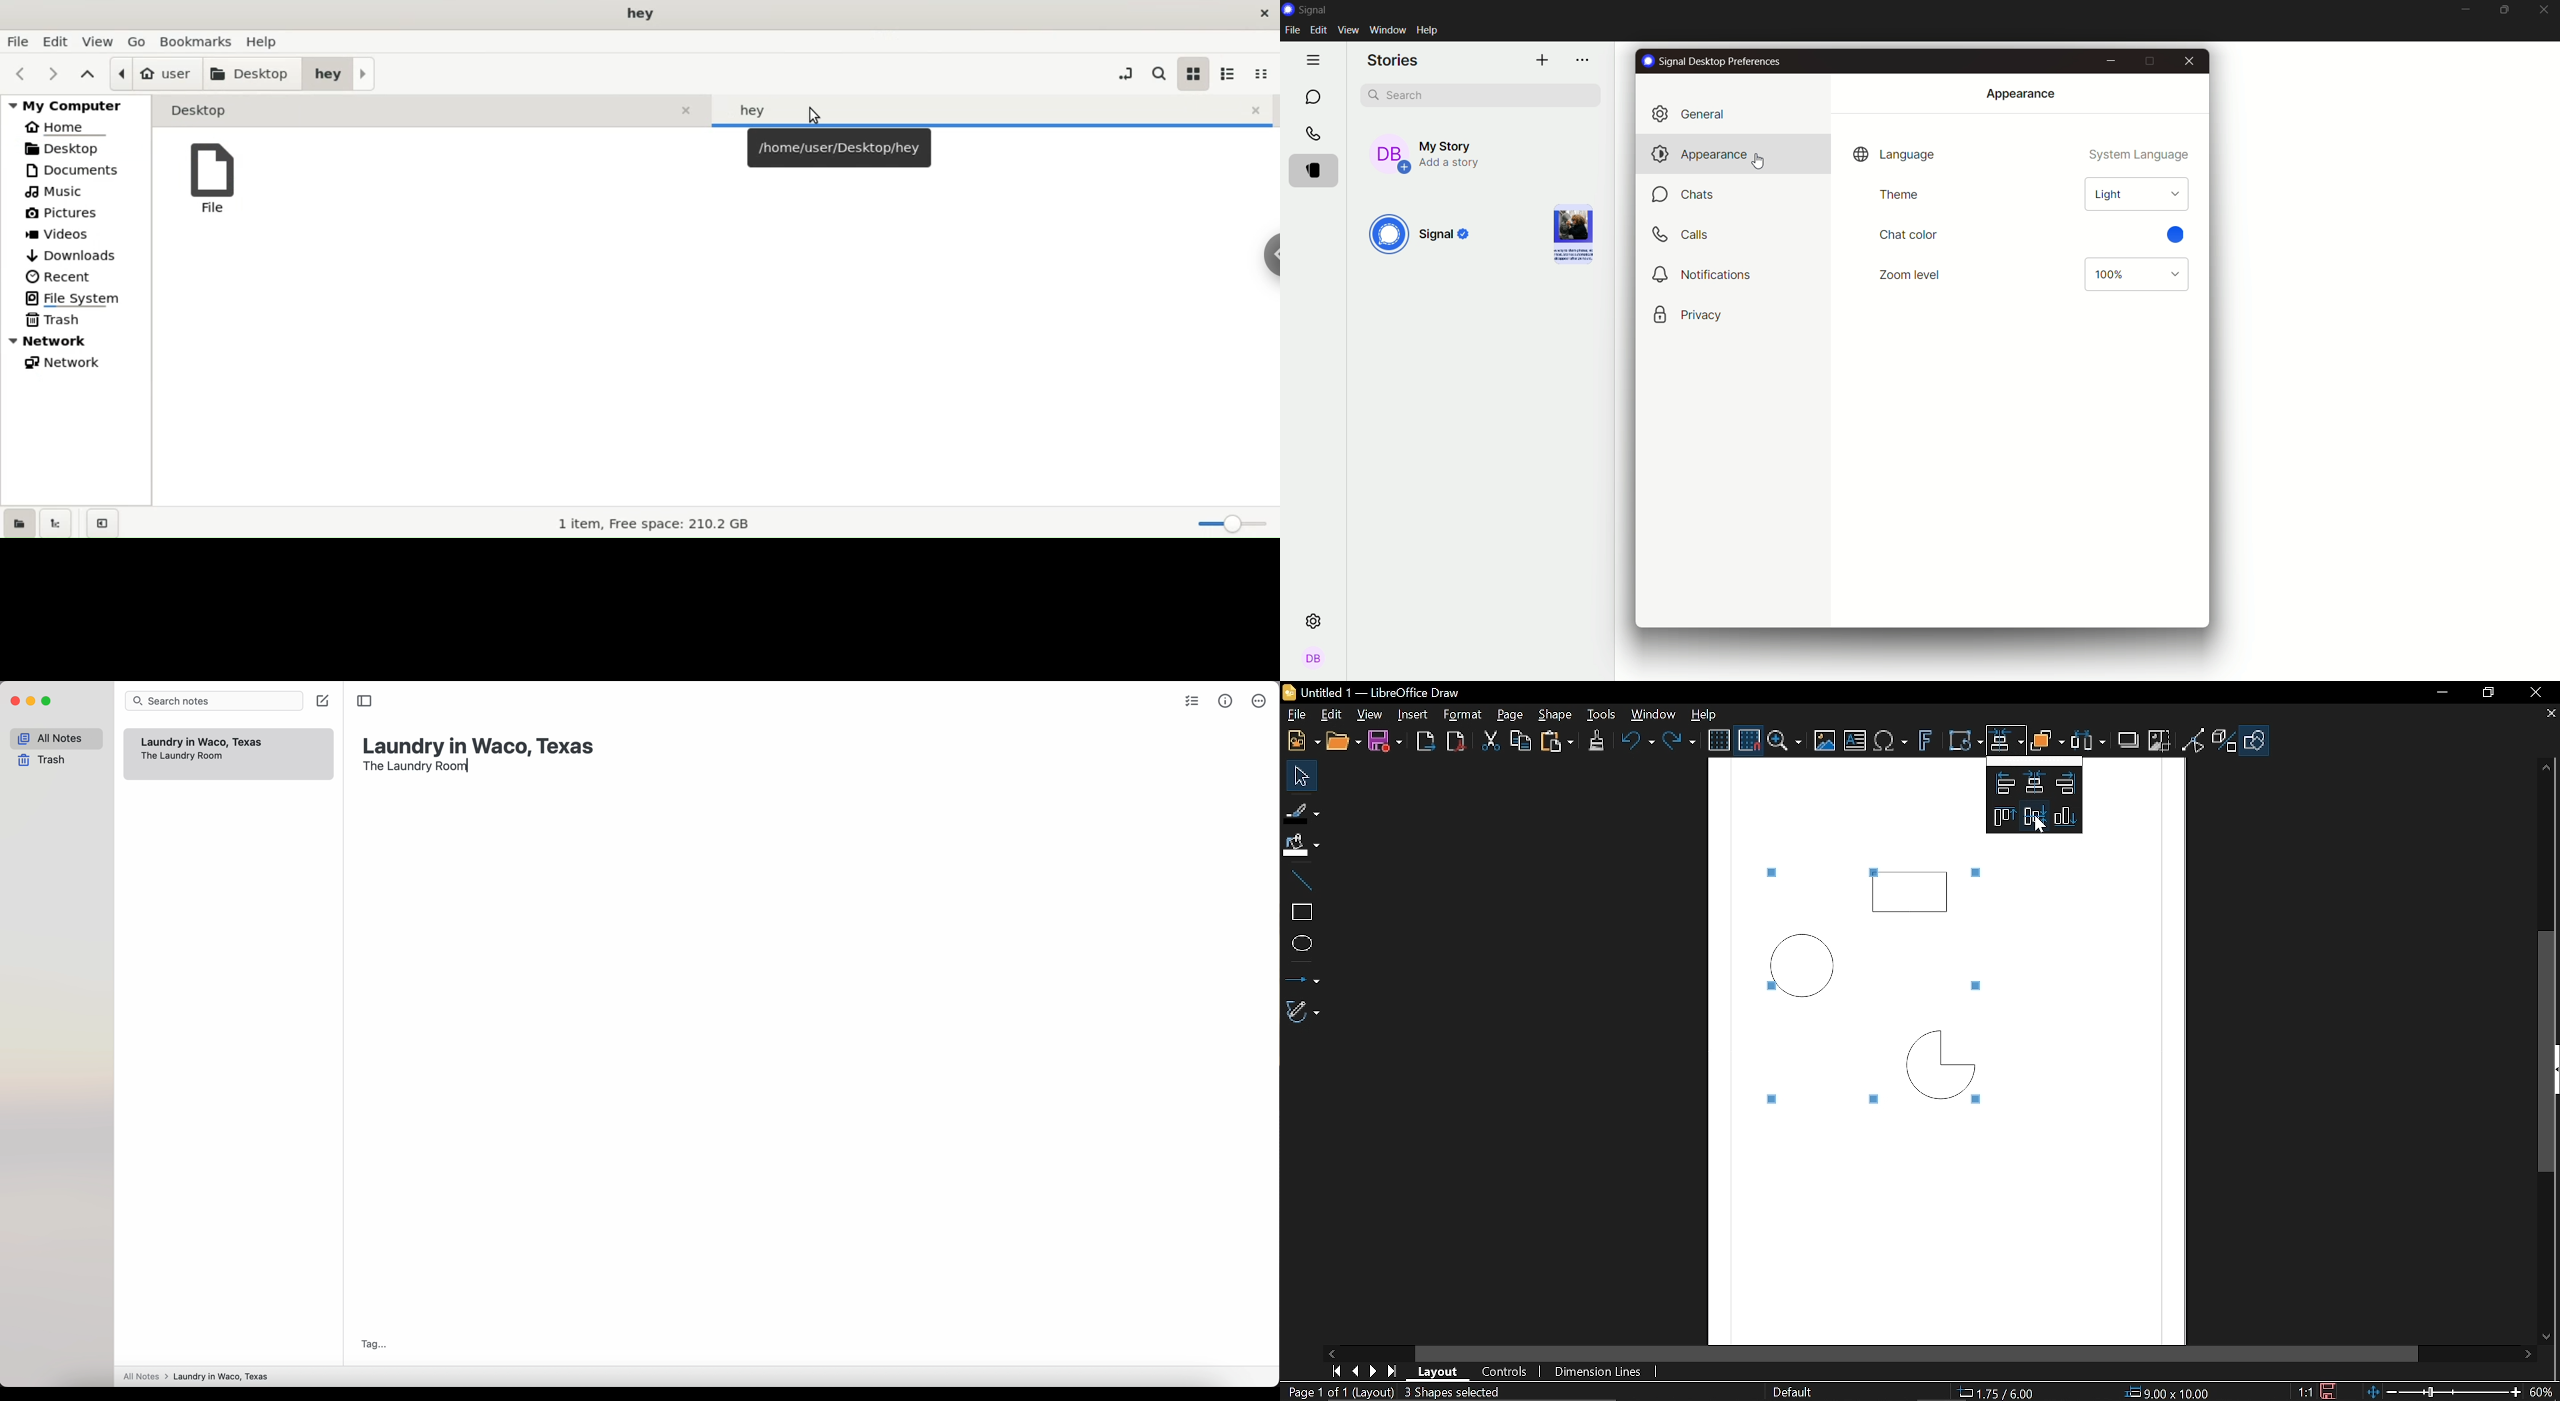 Image resolution: width=2576 pixels, height=1428 pixels. Describe the element at coordinates (2326, 1390) in the screenshot. I see `Save` at that location.